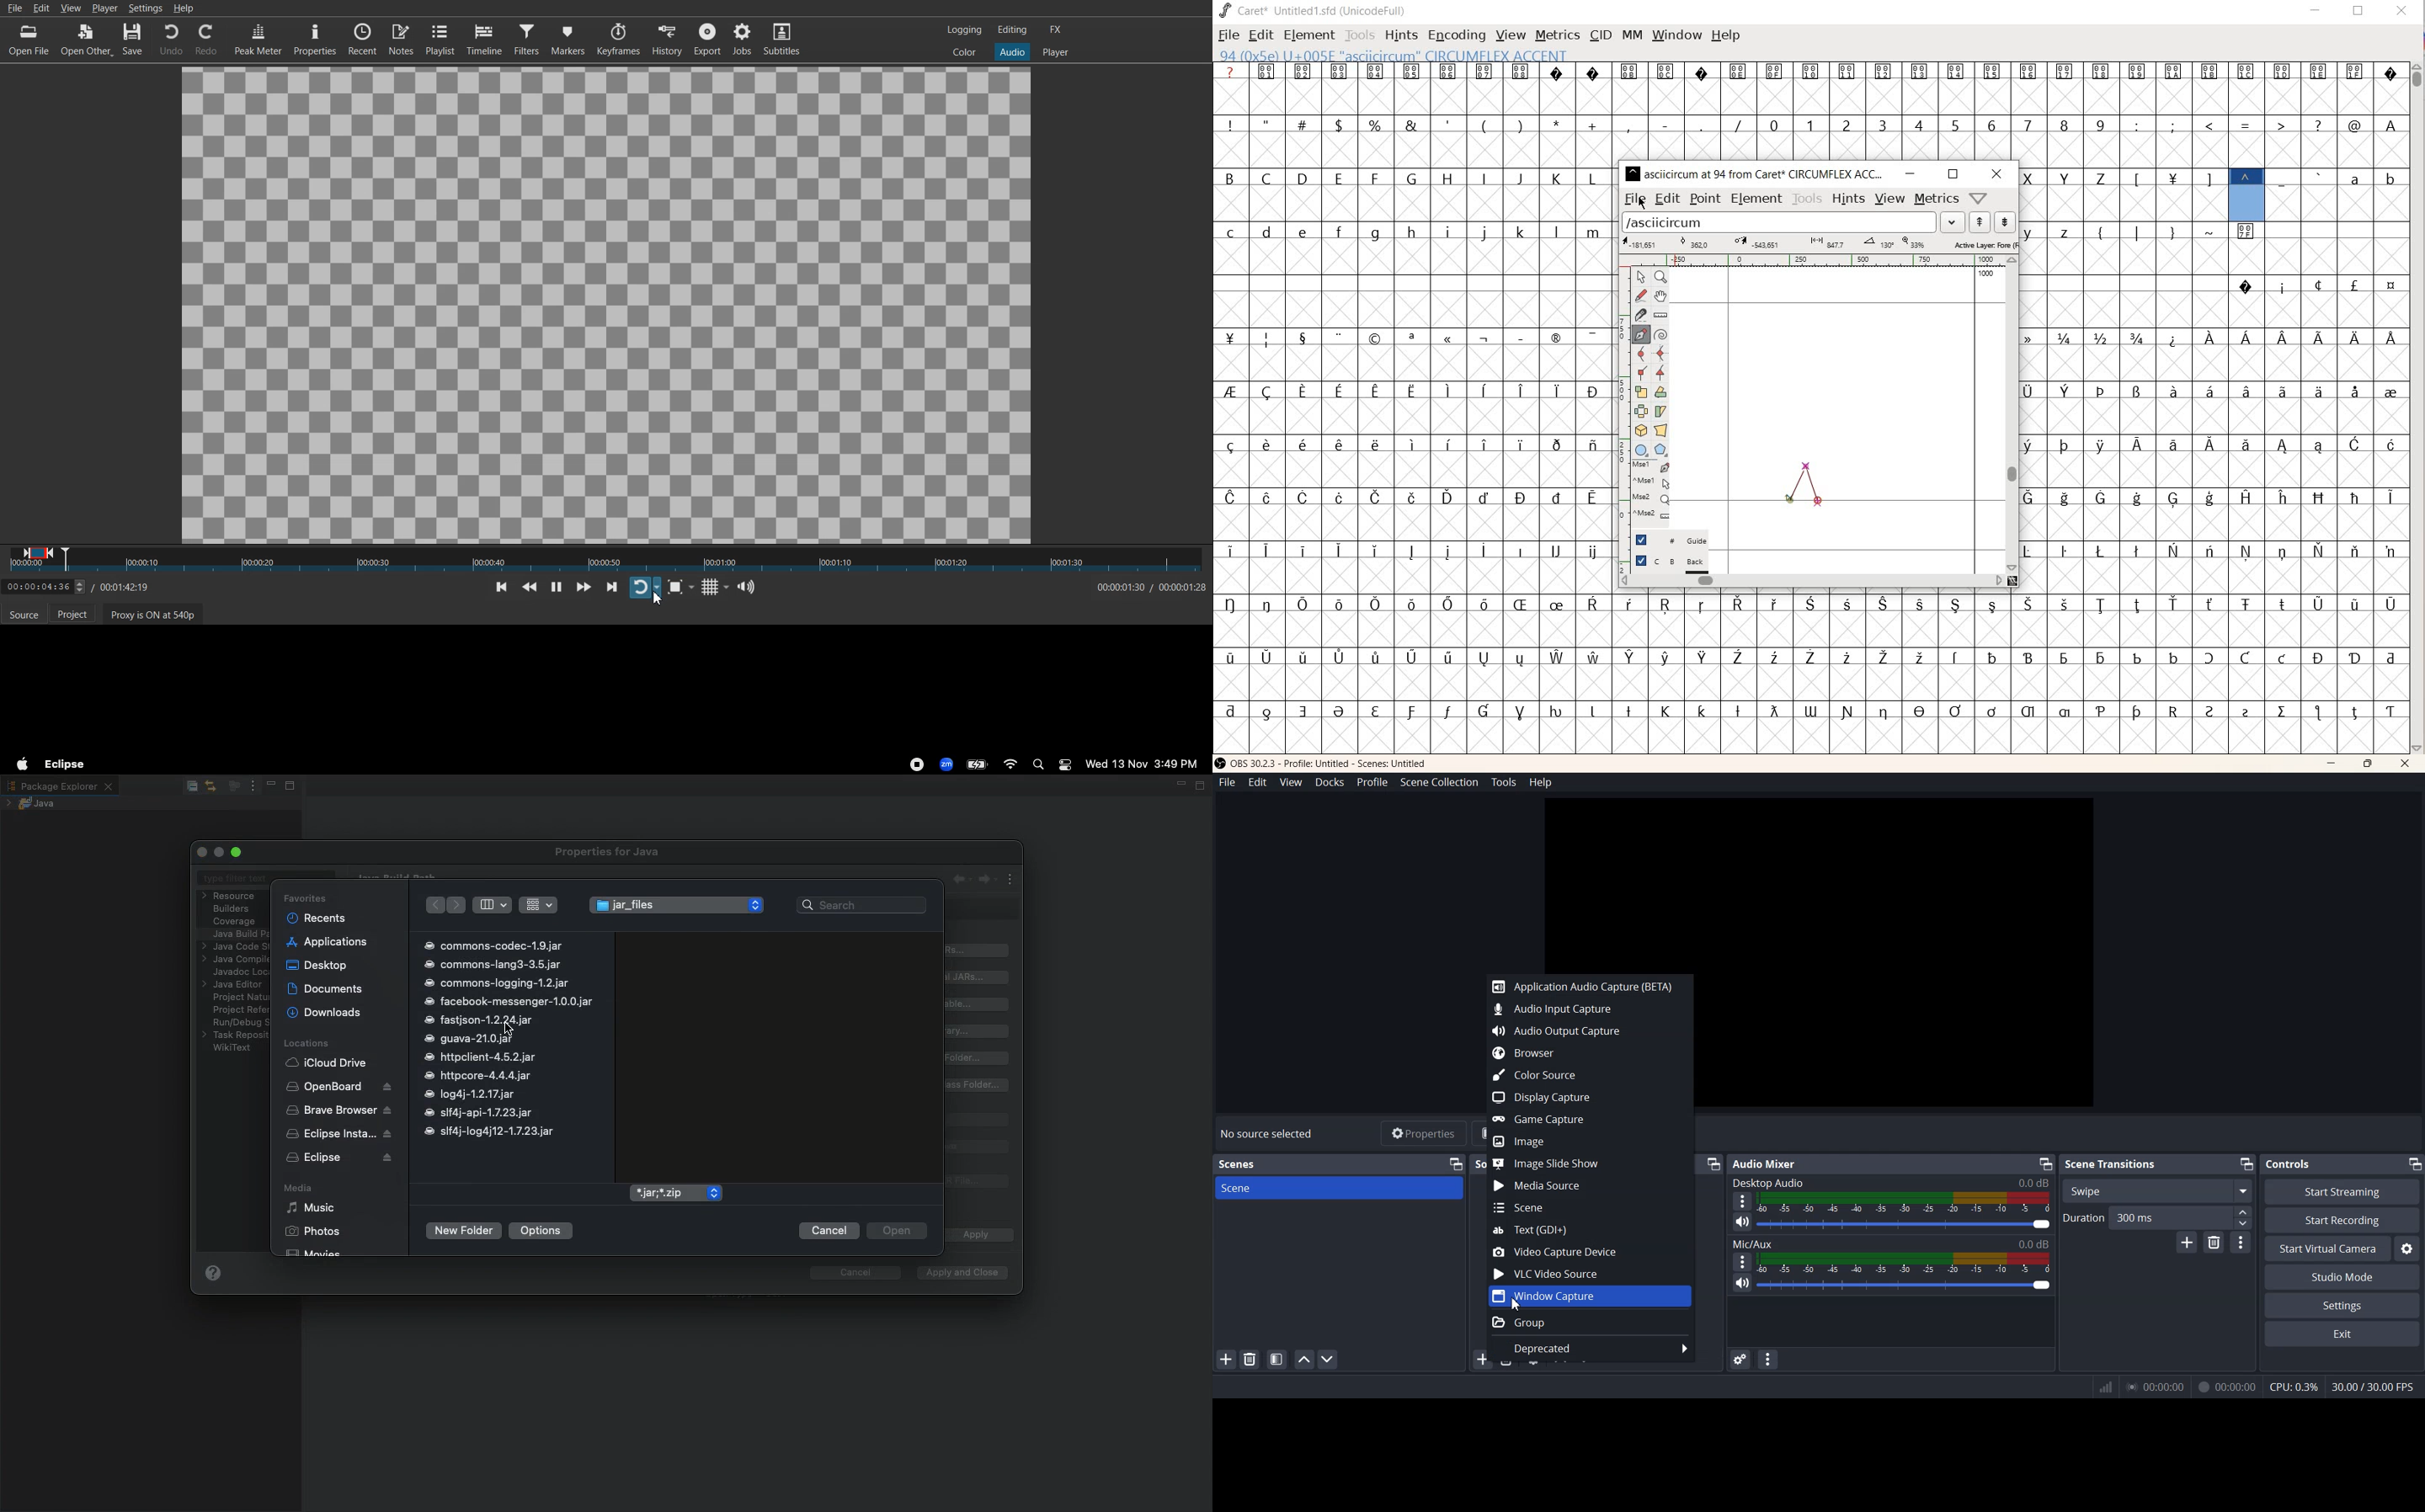 Image resolution: width=2436 pixels, height=1512 pixels. I want to click on RESTORE DOWN, so click(2358, 14).